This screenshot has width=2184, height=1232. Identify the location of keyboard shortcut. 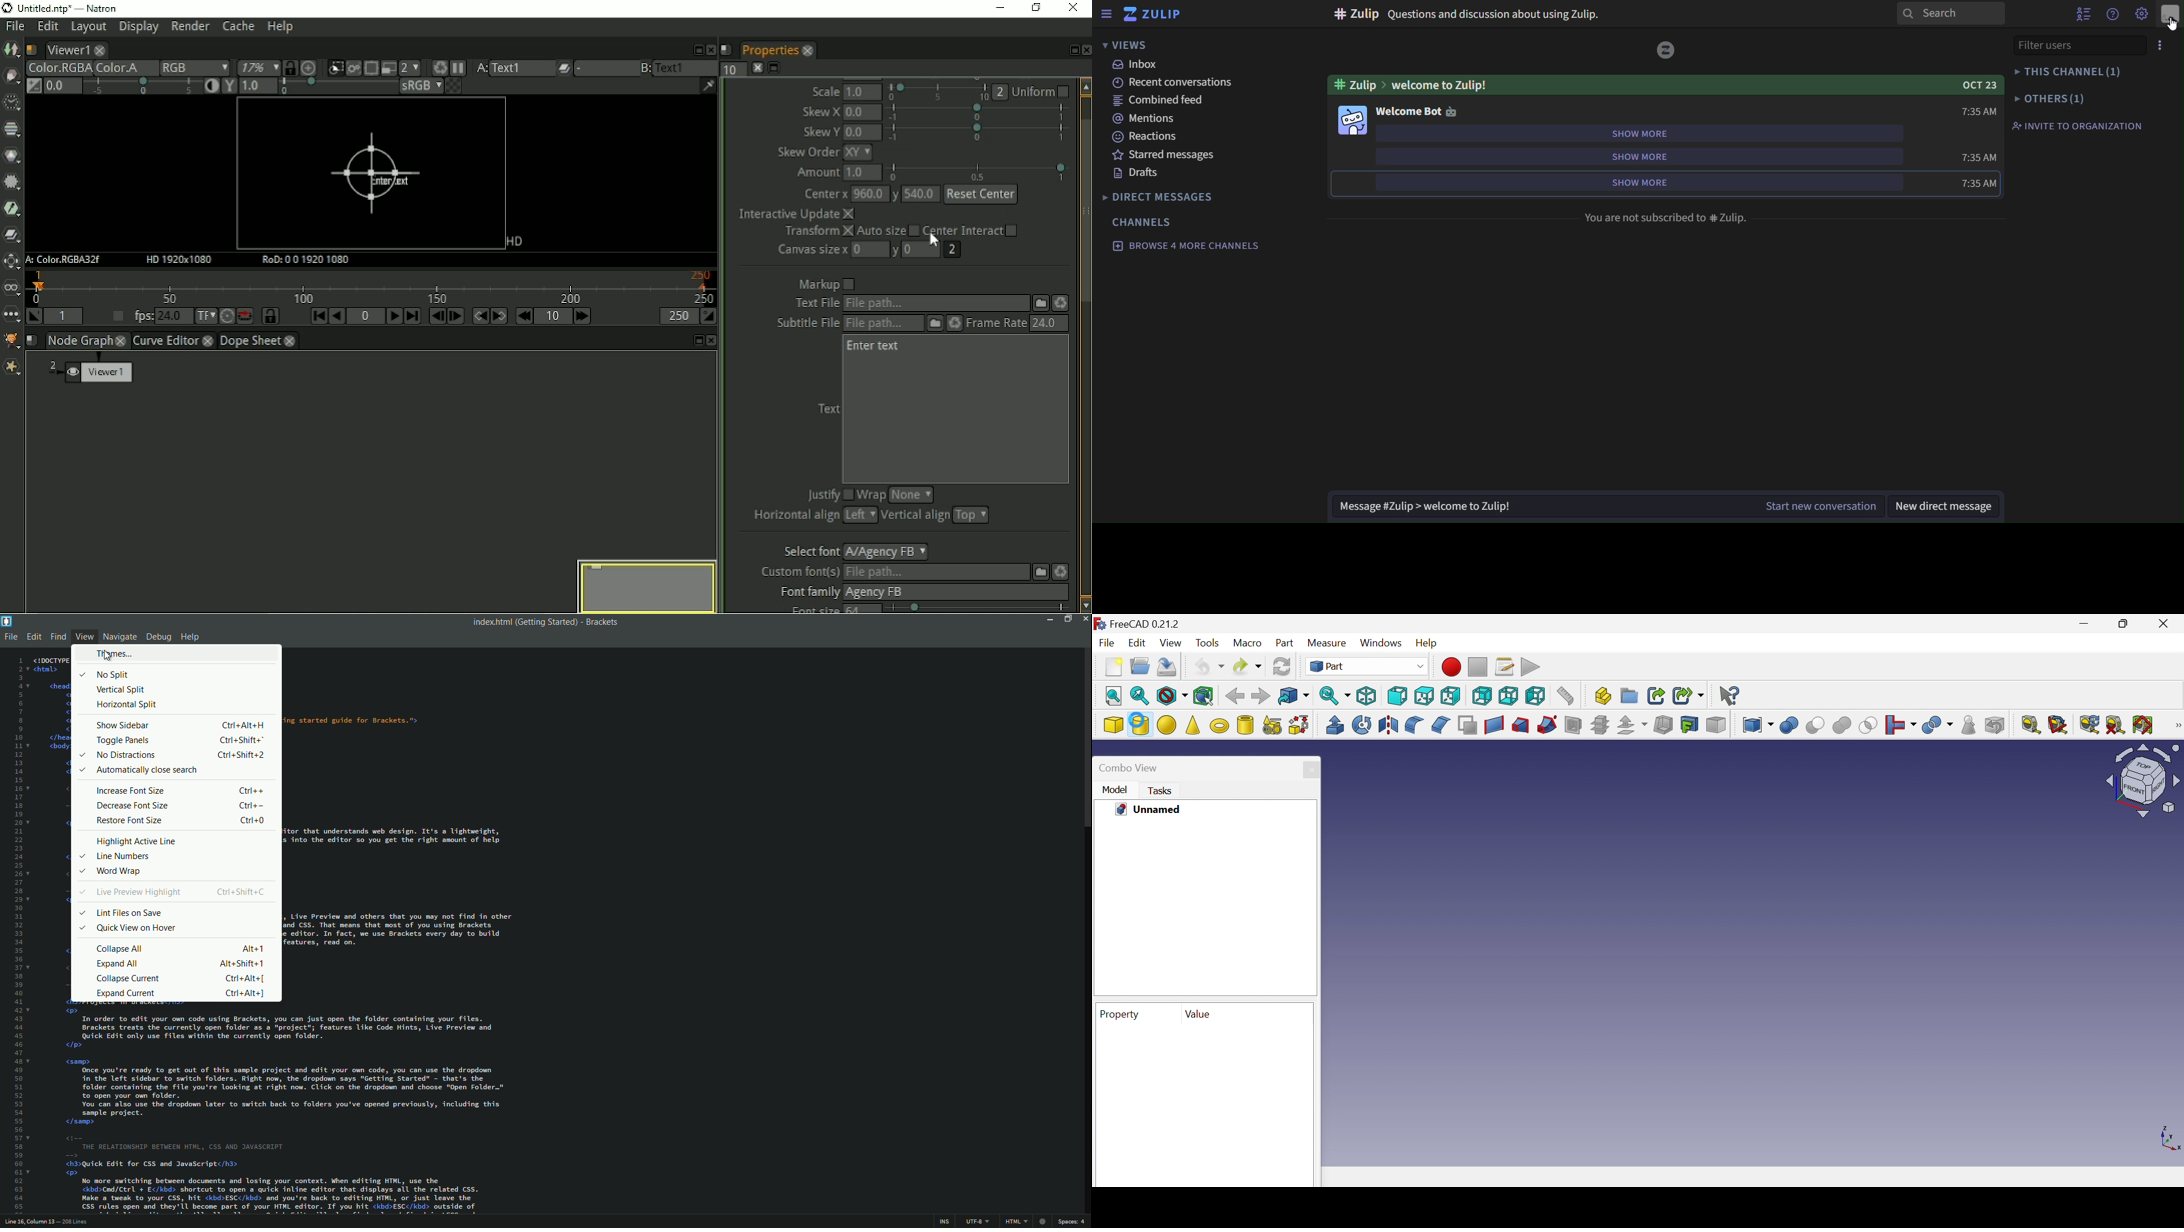
(240, 891).